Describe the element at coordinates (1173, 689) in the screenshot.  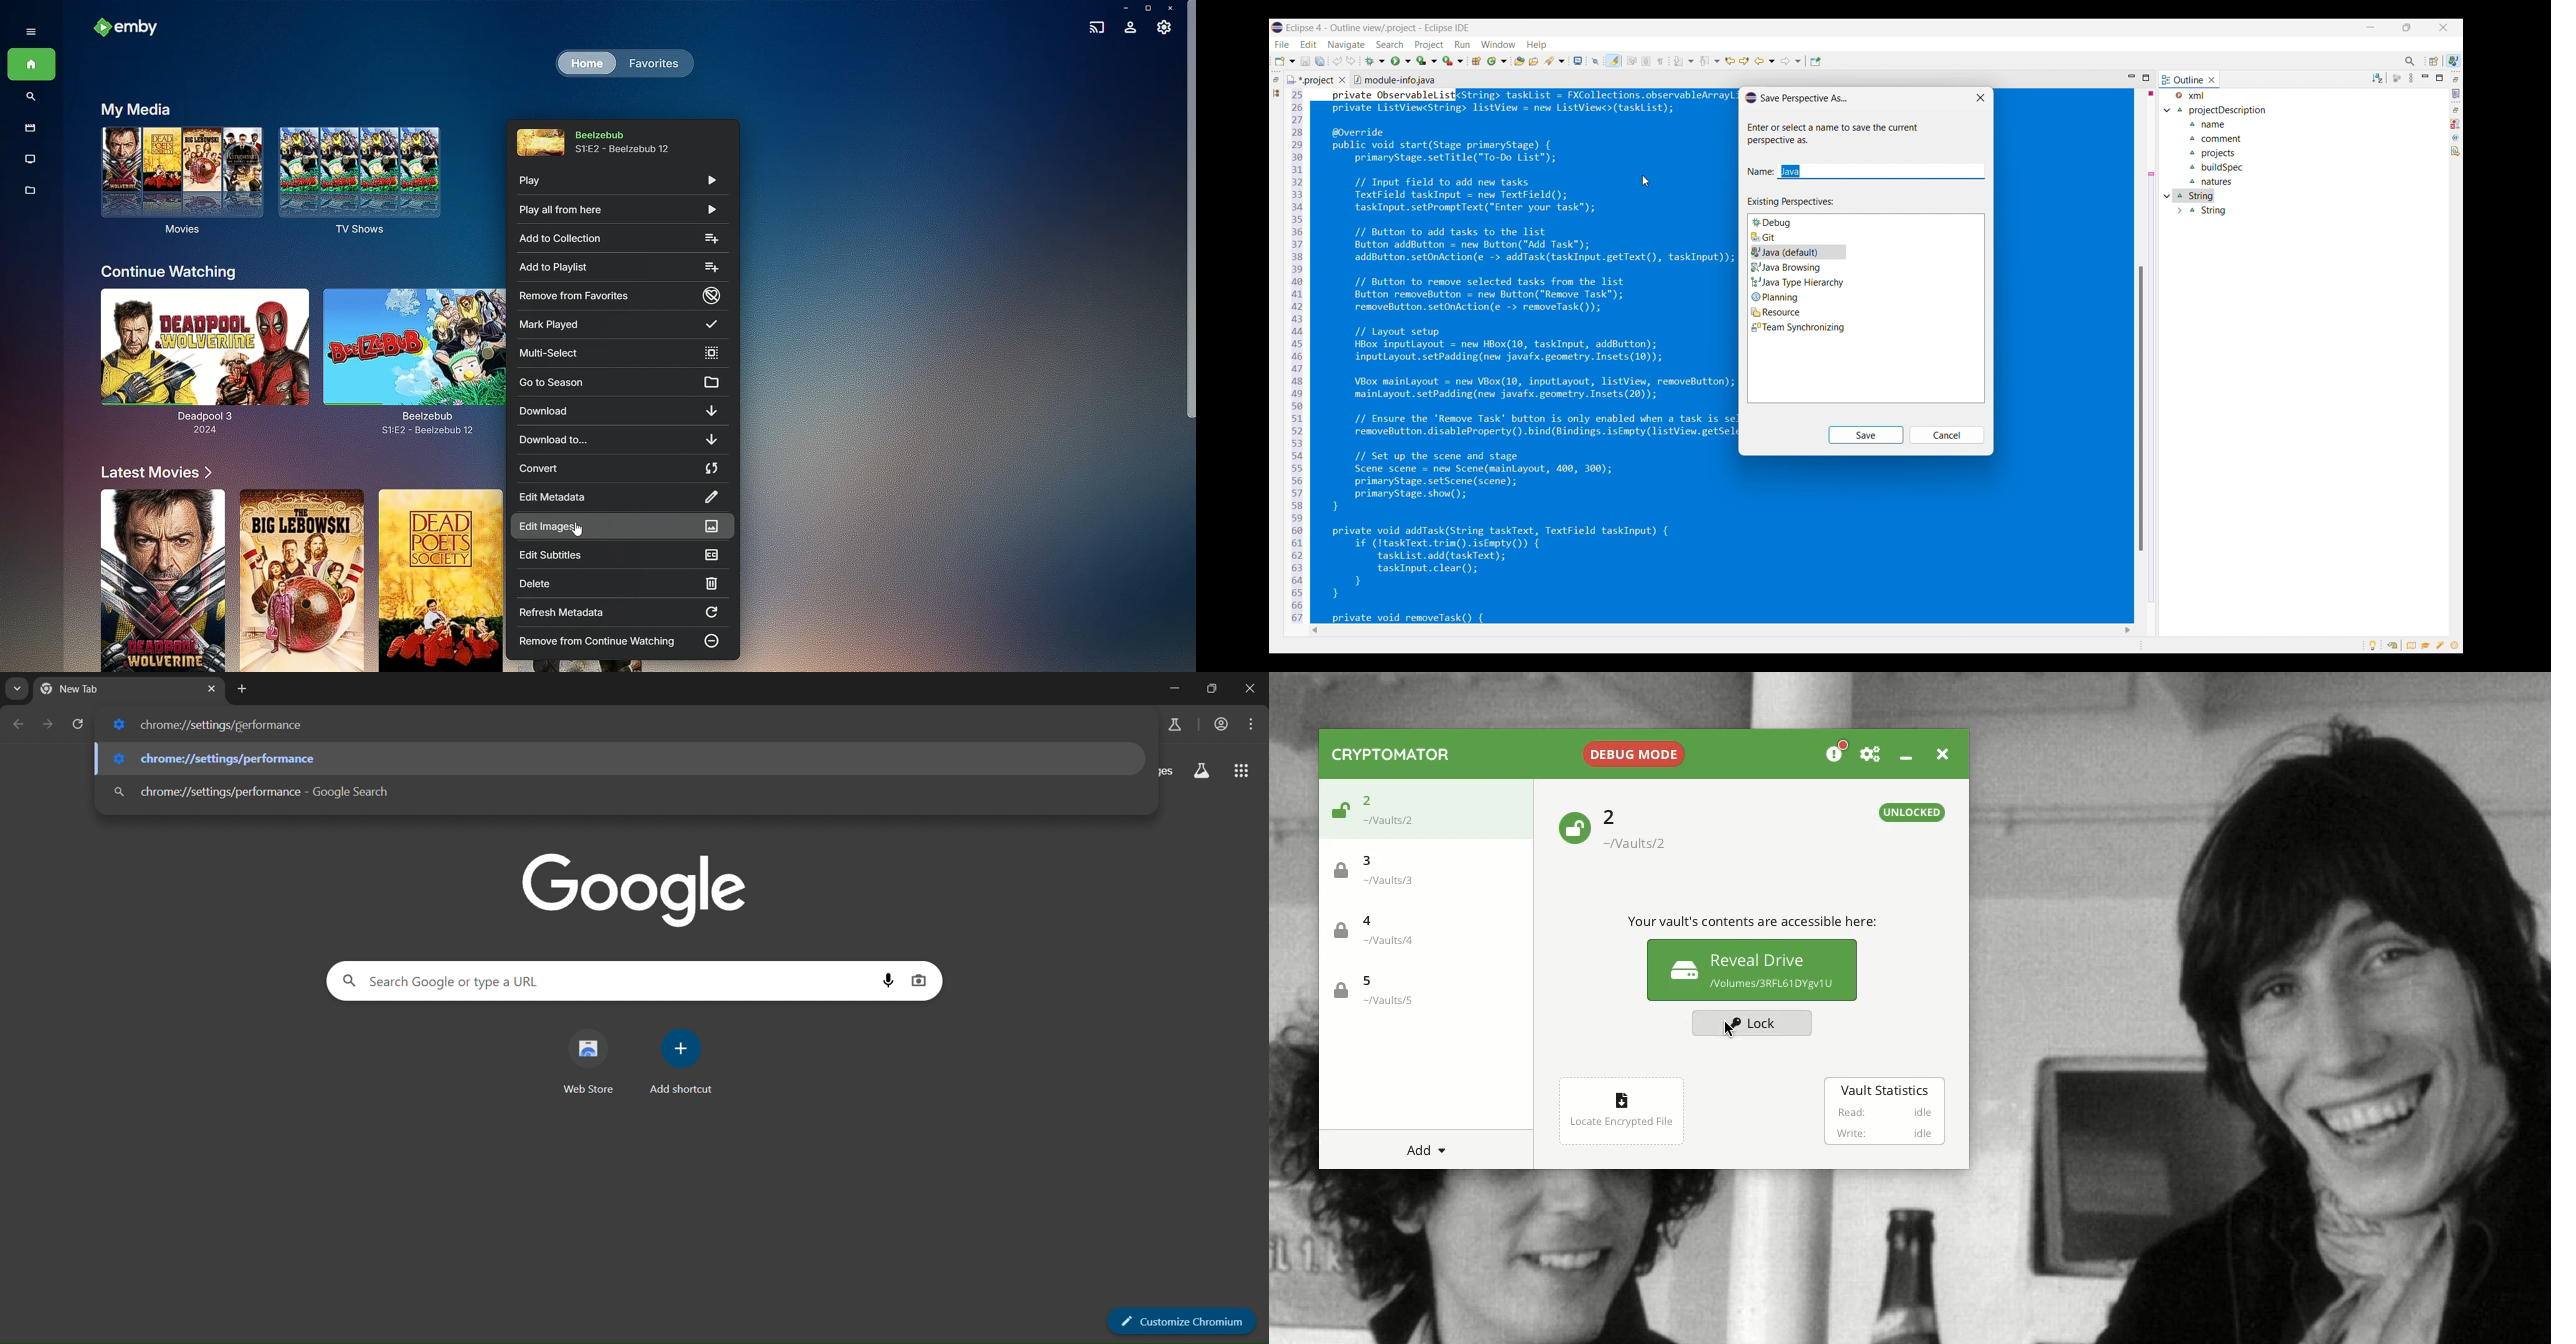
I see `minimize` at that location.